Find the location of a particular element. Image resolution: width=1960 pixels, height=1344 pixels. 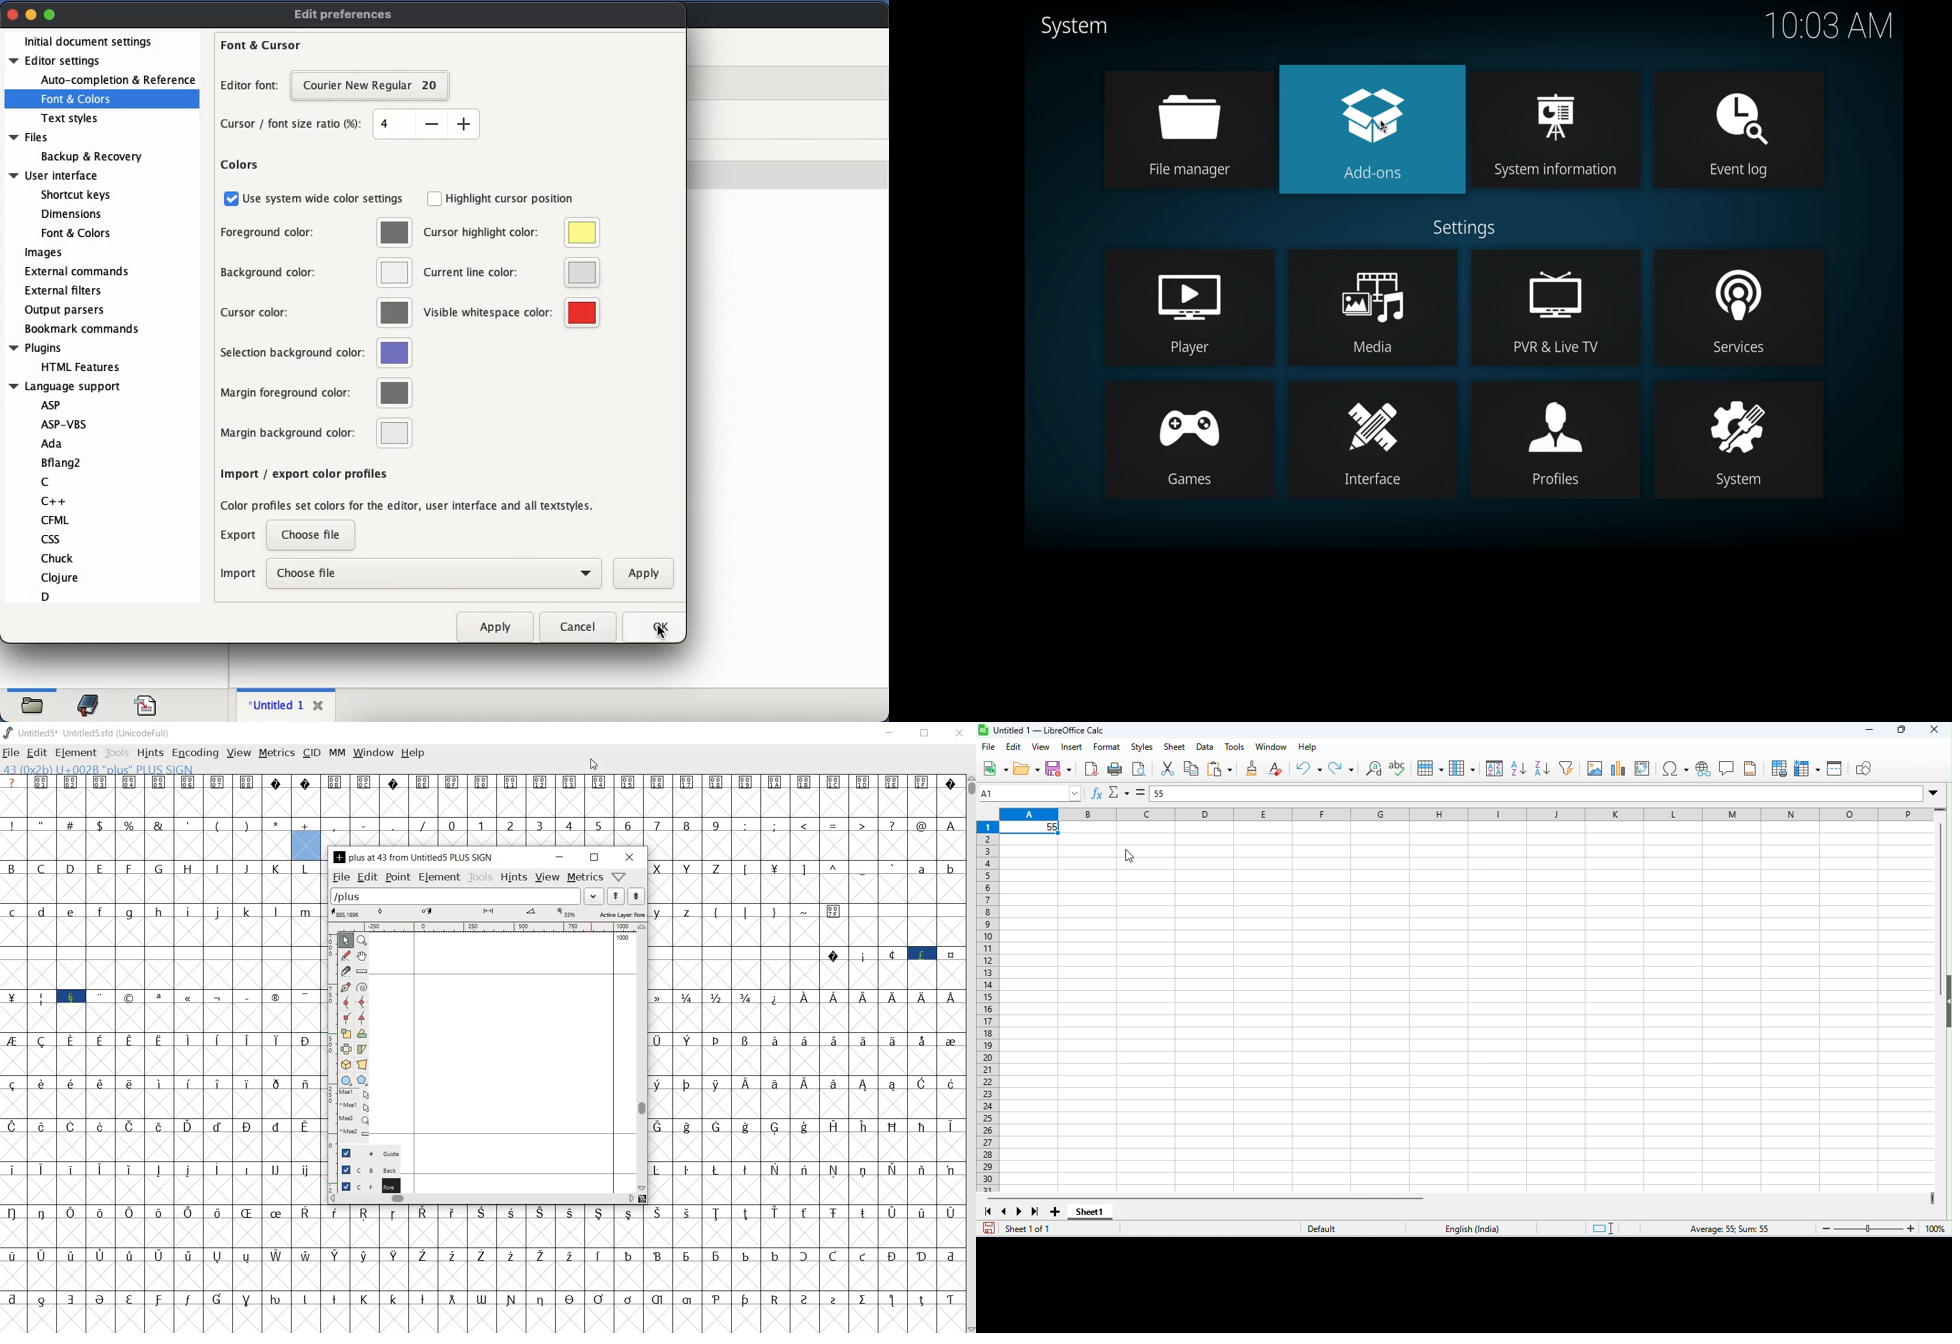

20 is located at coordinates (433, 85).